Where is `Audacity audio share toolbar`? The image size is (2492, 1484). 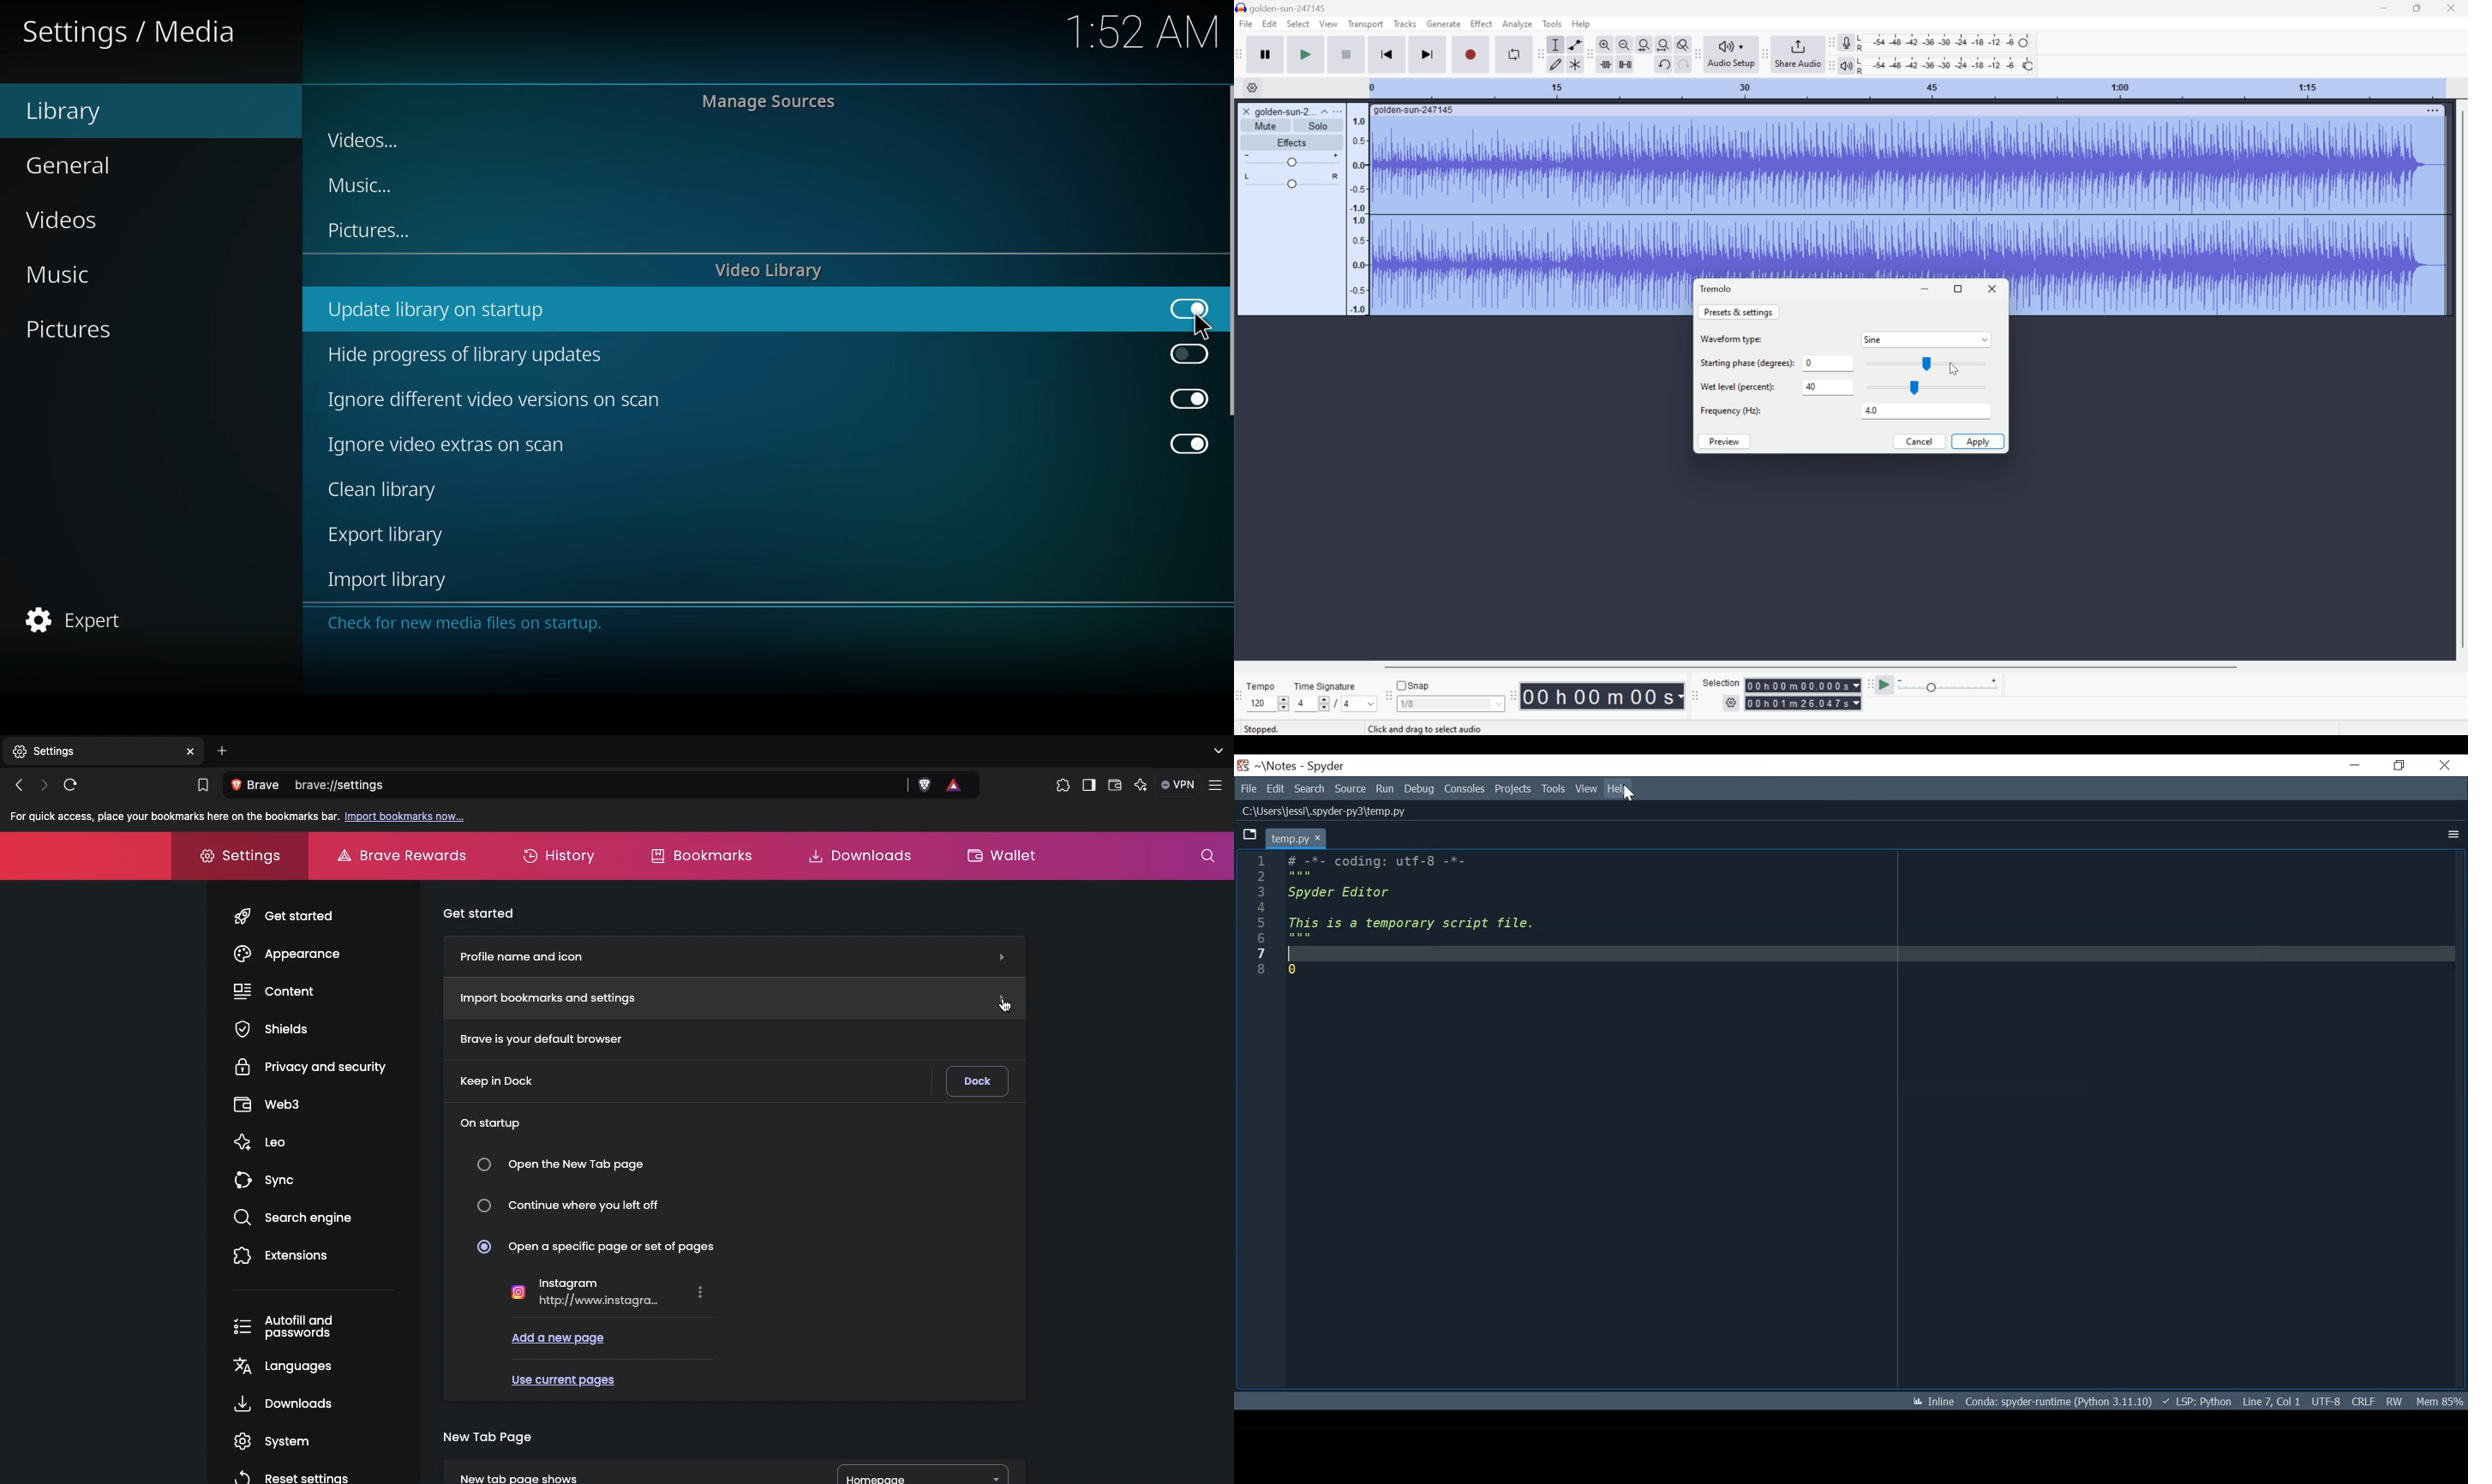
Audacity audio share toolbar is located at coordinates (1698, 52).